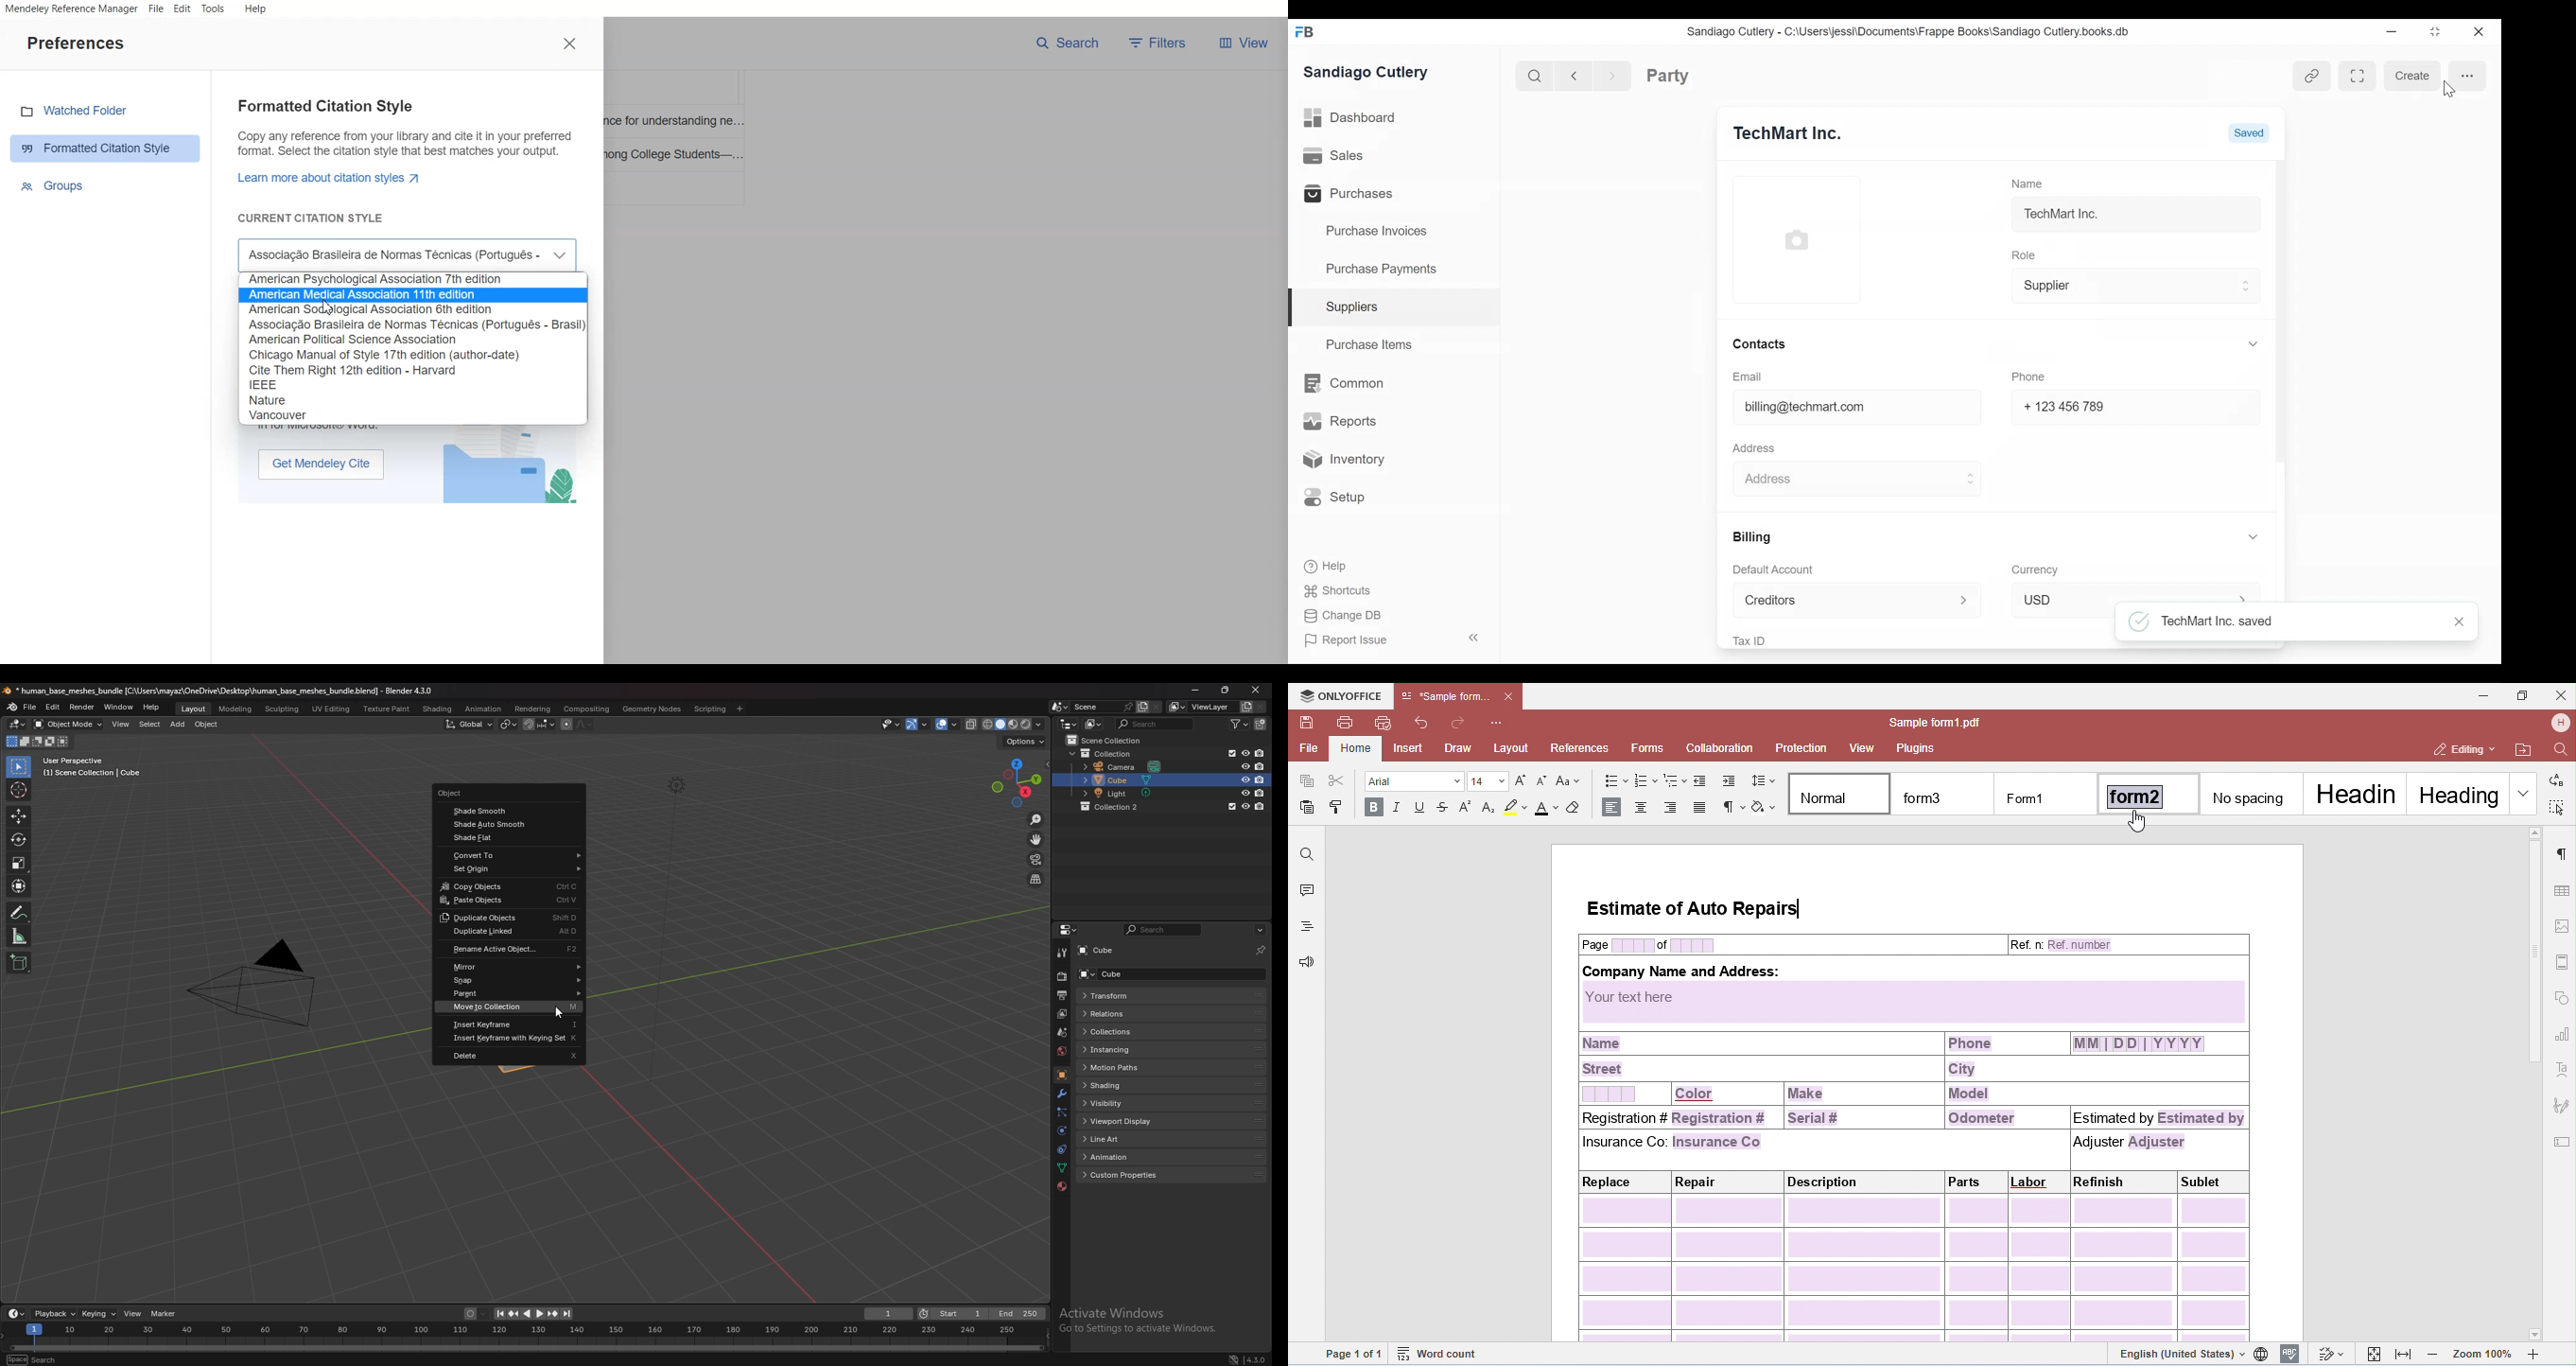 This screenshot has height=1372, width=2576. Describe the element at coordinates (388, 709) in the screenshot. I see `texture paint` at that location.